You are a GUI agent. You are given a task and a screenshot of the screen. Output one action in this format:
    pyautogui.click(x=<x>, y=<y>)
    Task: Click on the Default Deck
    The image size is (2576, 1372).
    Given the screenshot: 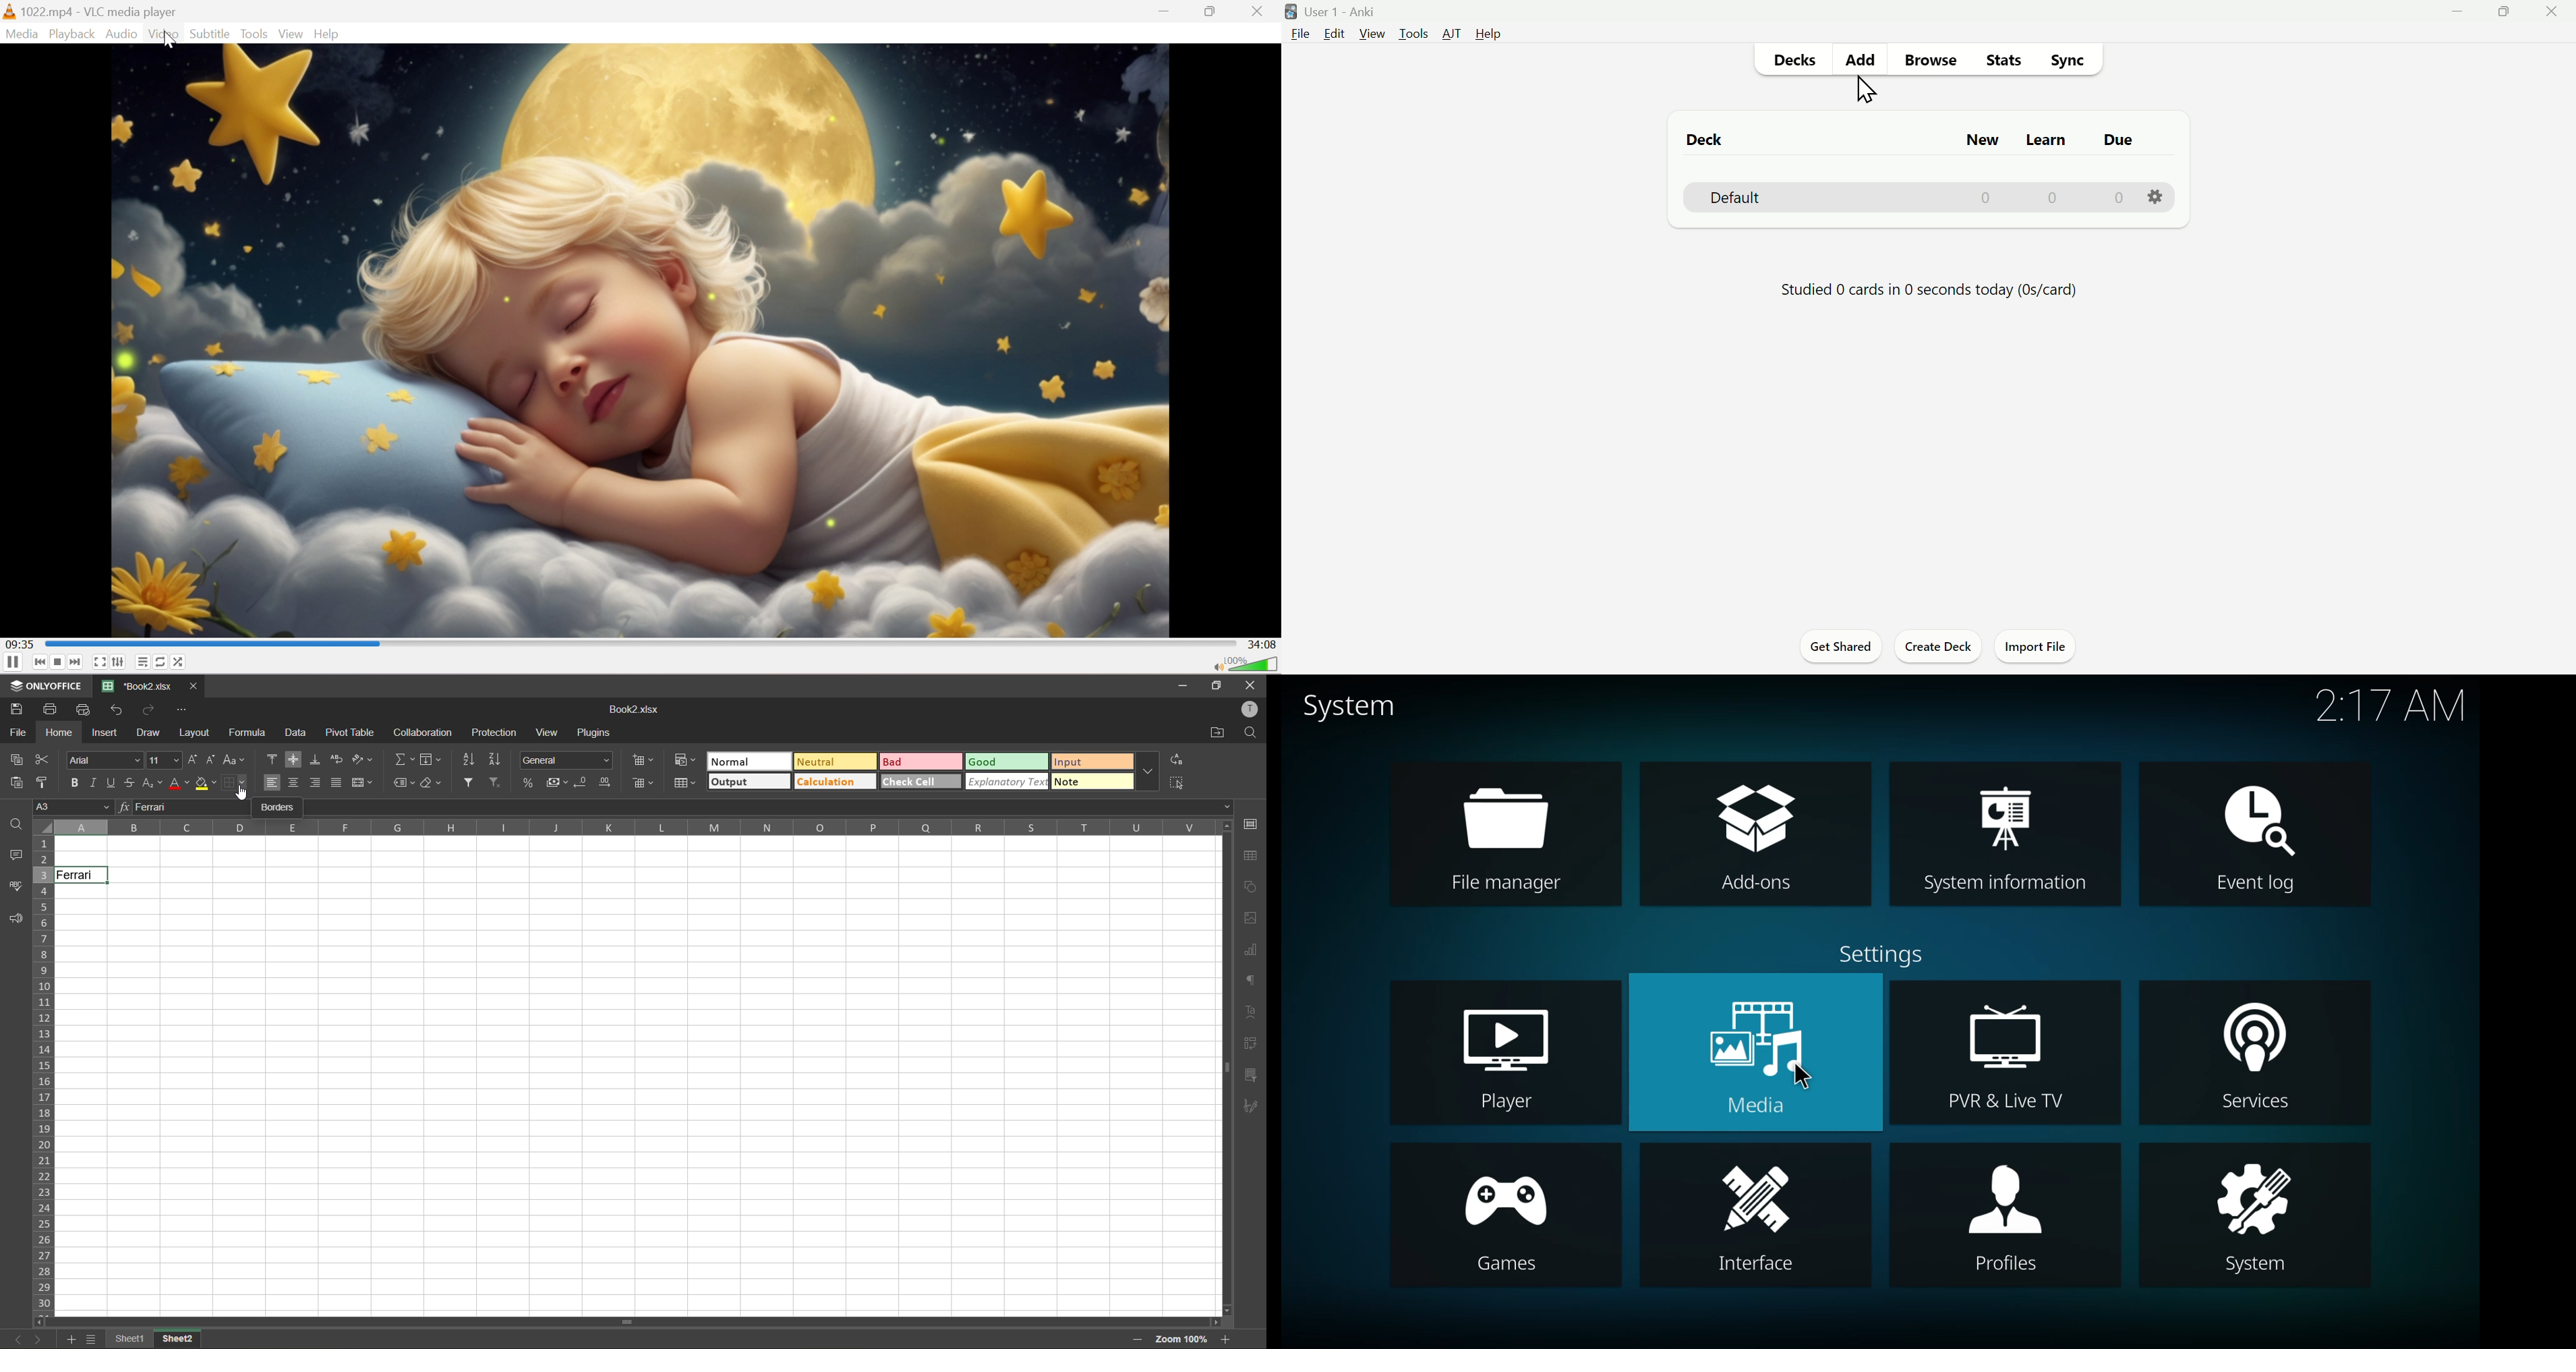 What is the action you would take?
    pyautogui.click(x=1755, y=196)
    